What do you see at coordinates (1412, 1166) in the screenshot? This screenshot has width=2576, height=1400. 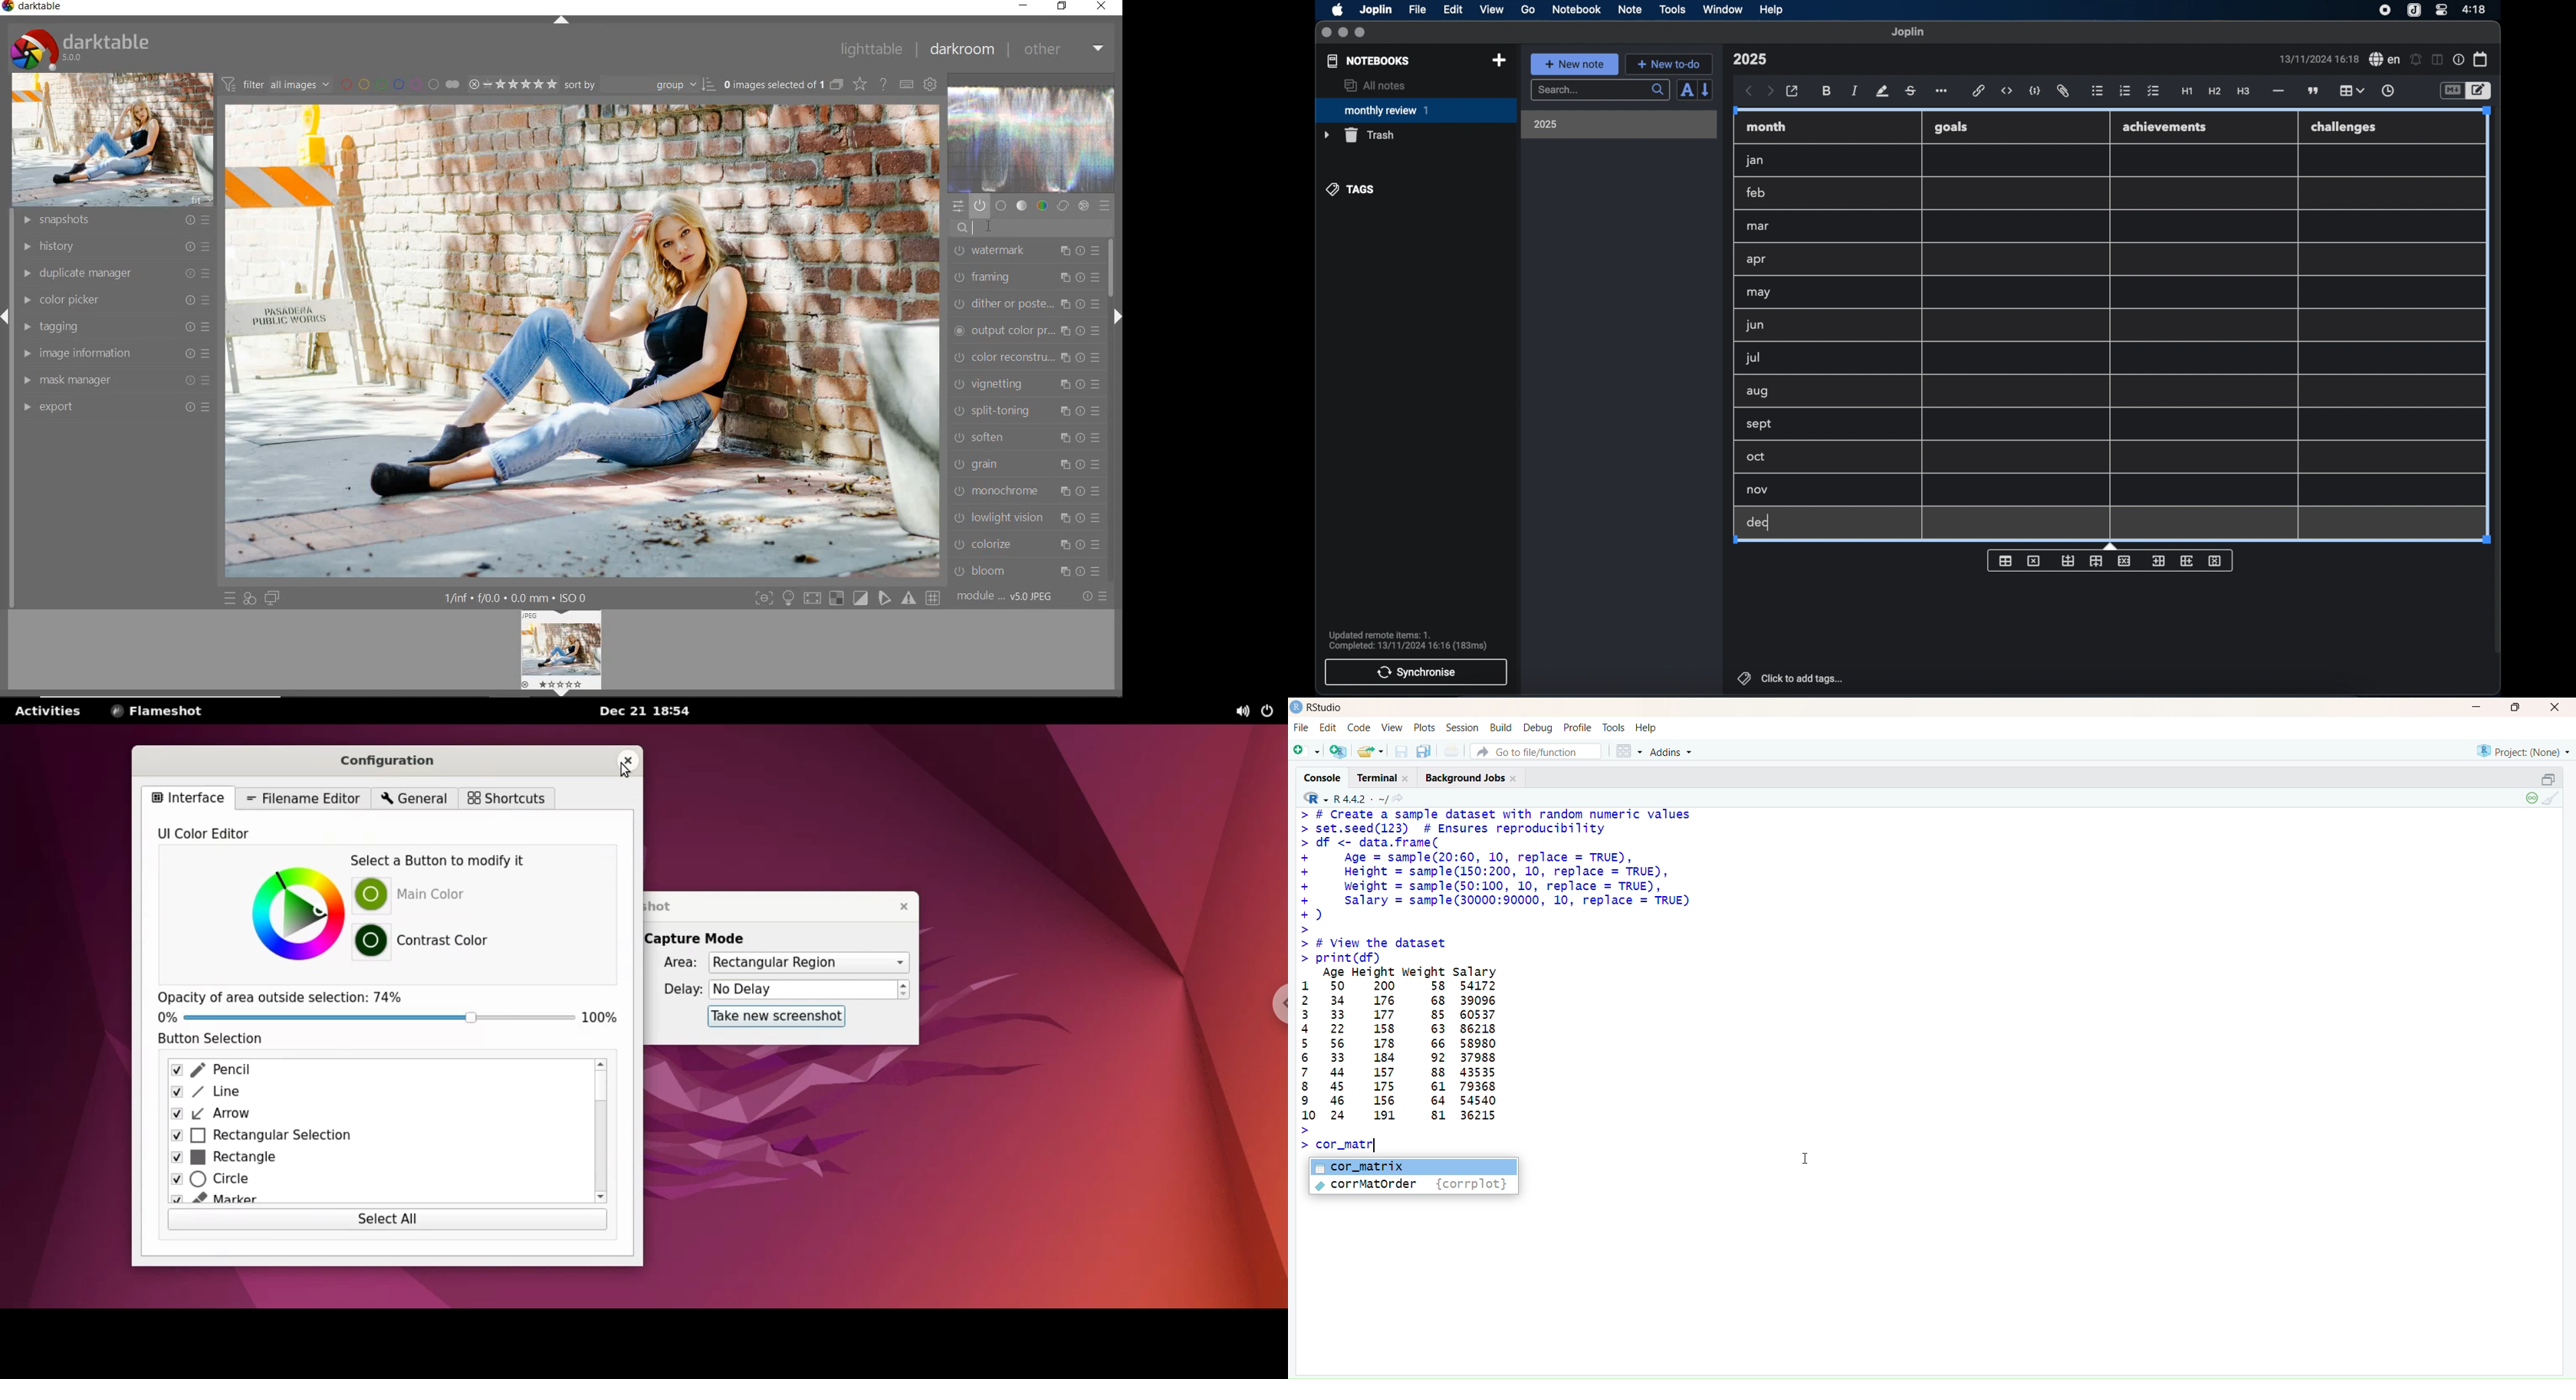 I see `cor_matrix` at bounding box center [1412, 1166].